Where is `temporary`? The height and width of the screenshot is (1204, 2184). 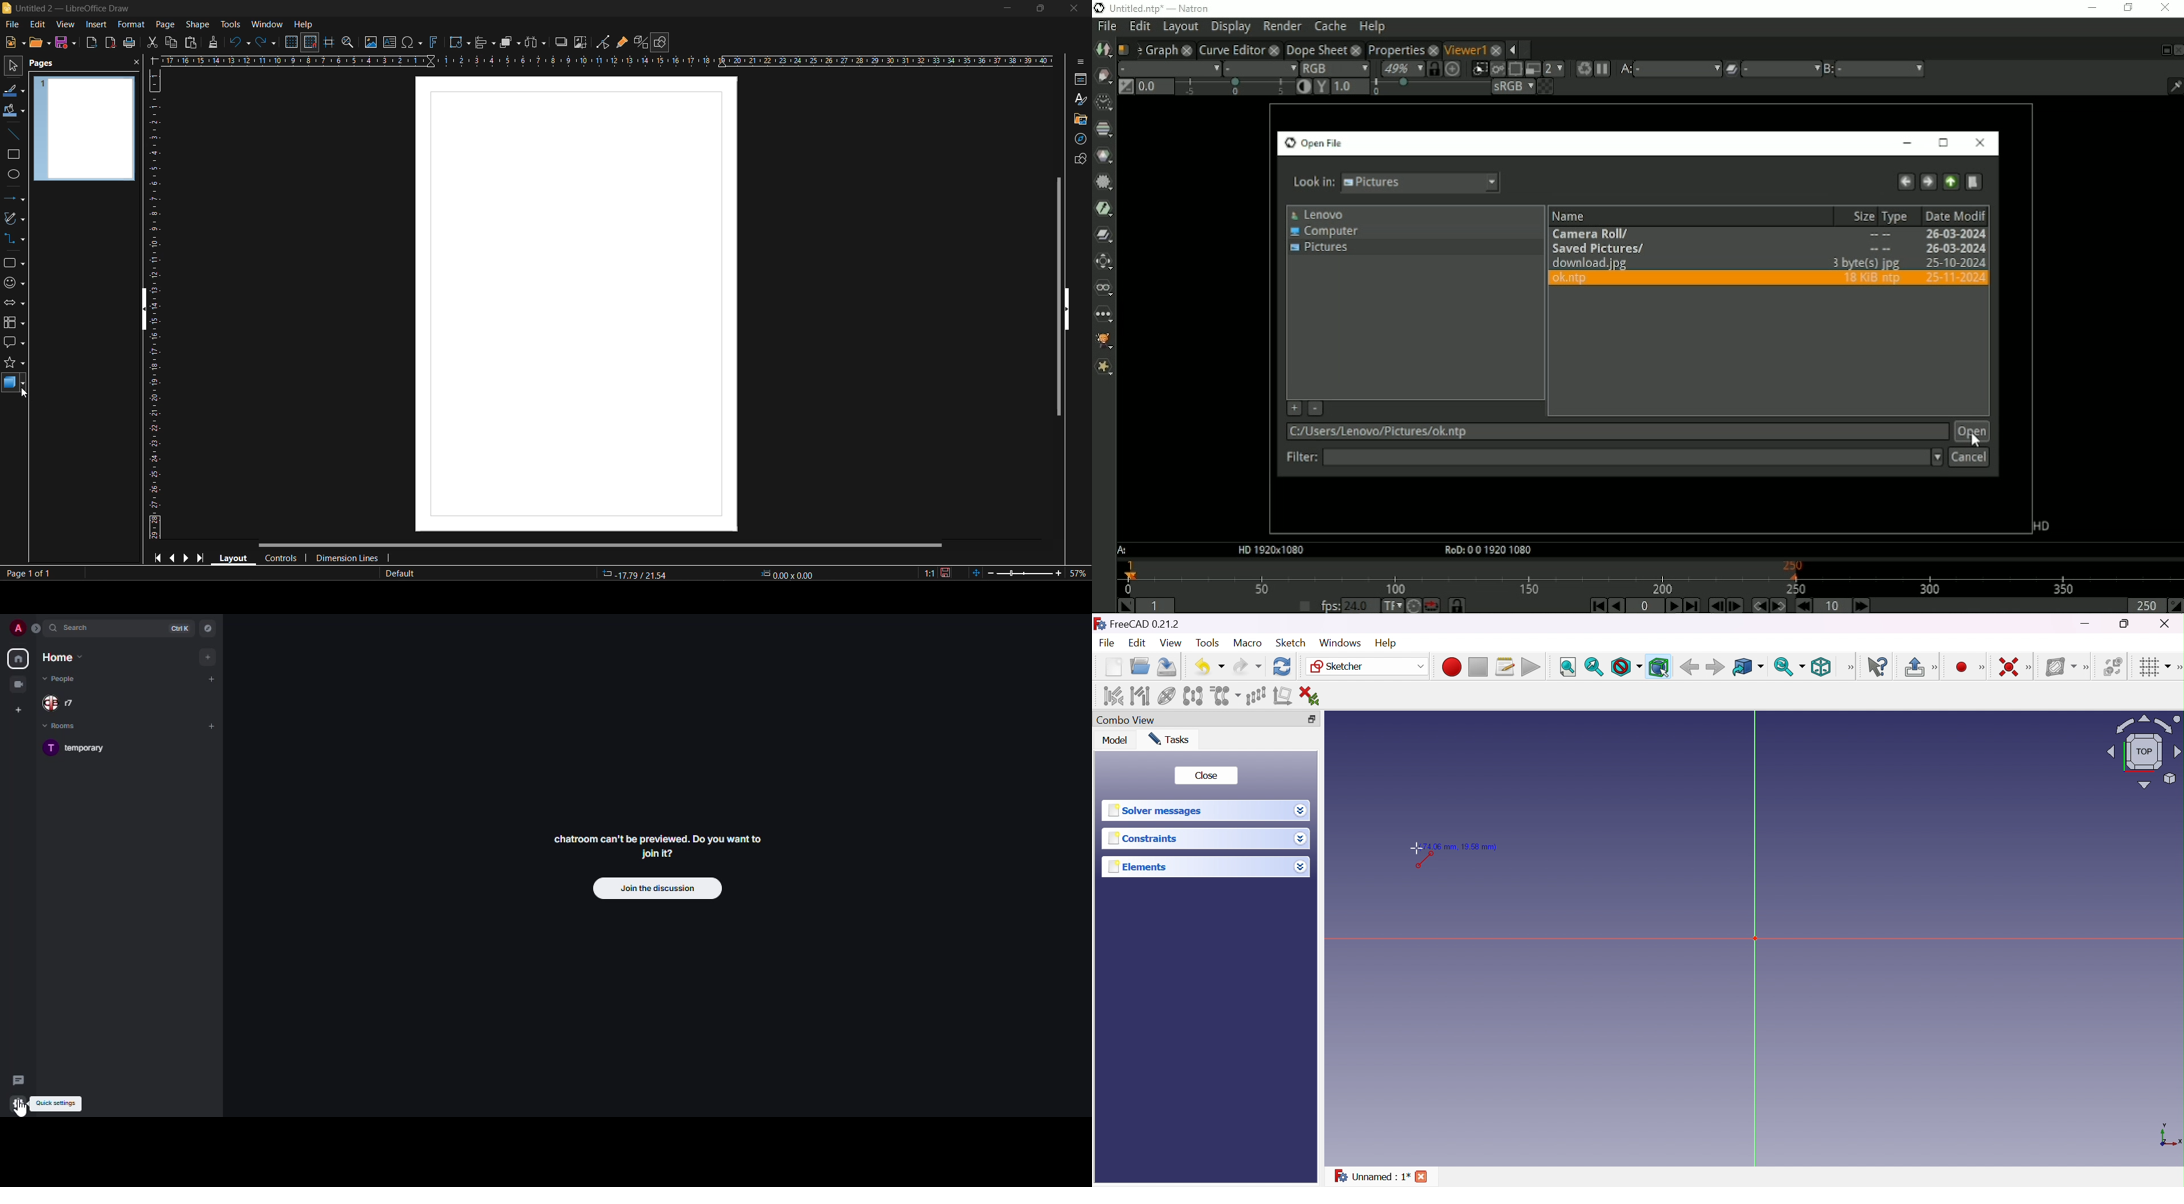
temporary is located at coordinates (83, 750).